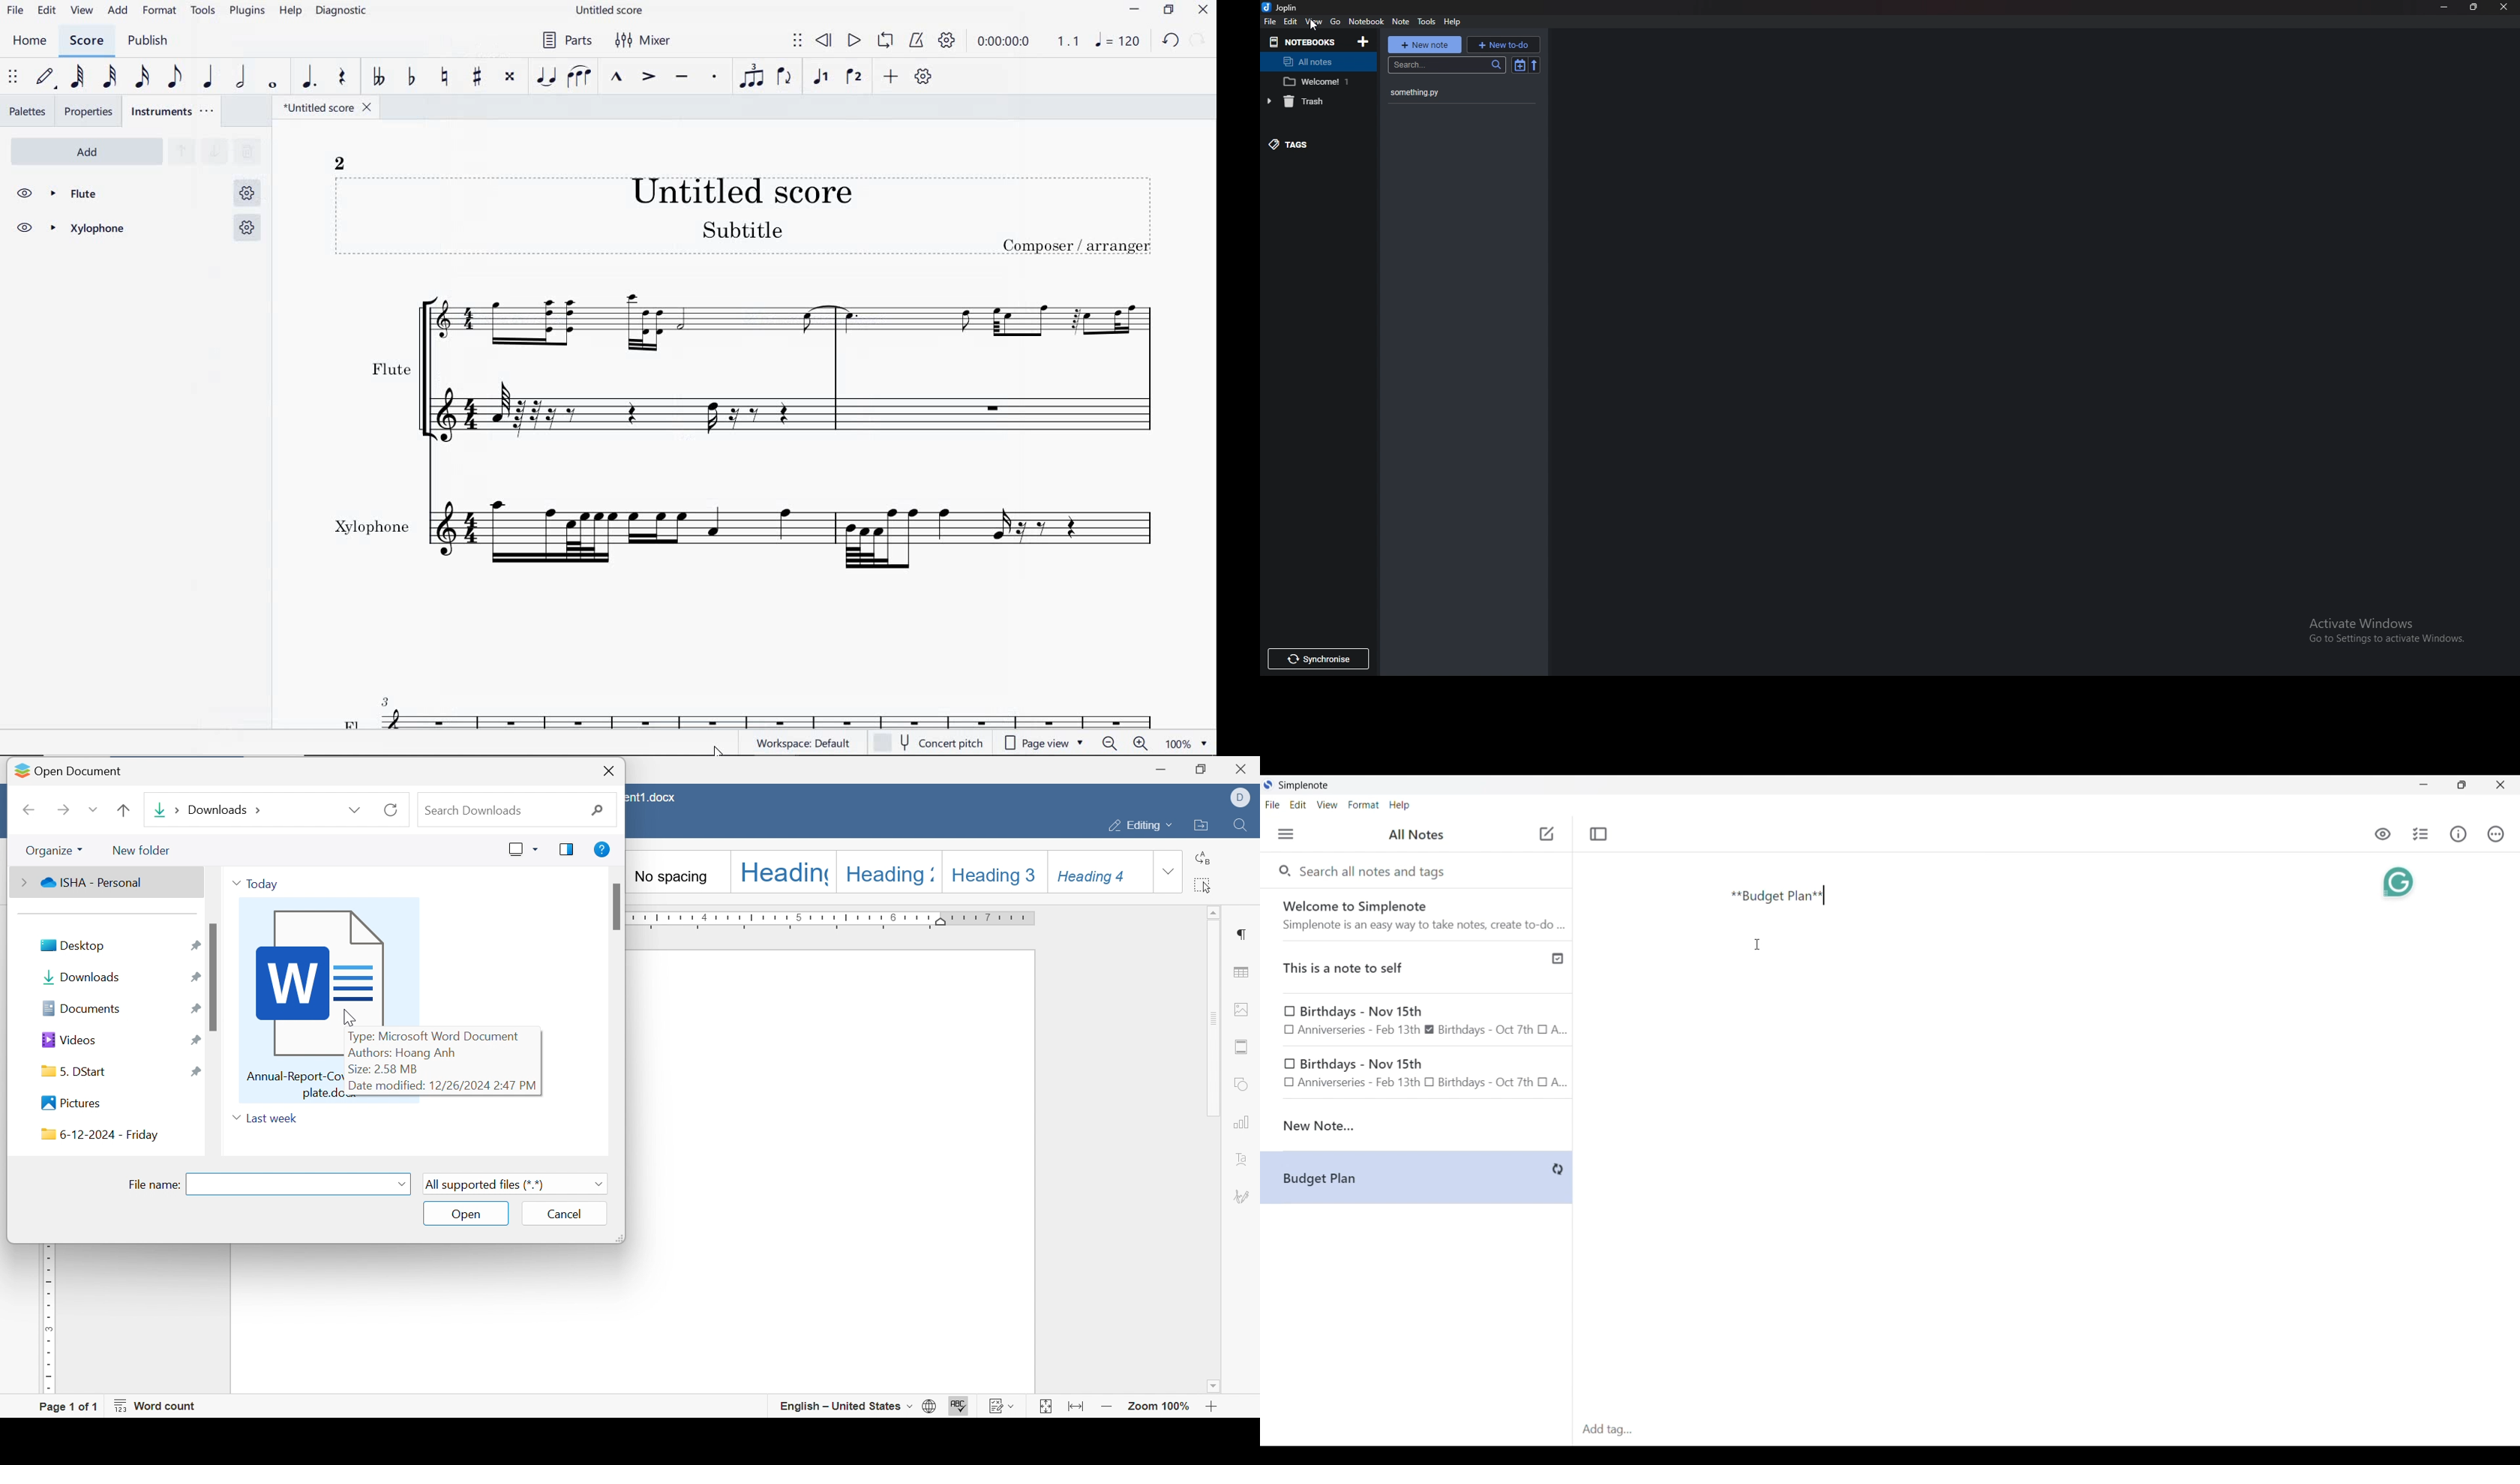 The height and width of the screenshot is (1484, 2520). I want to click on METRONOME, so click(916, 41).